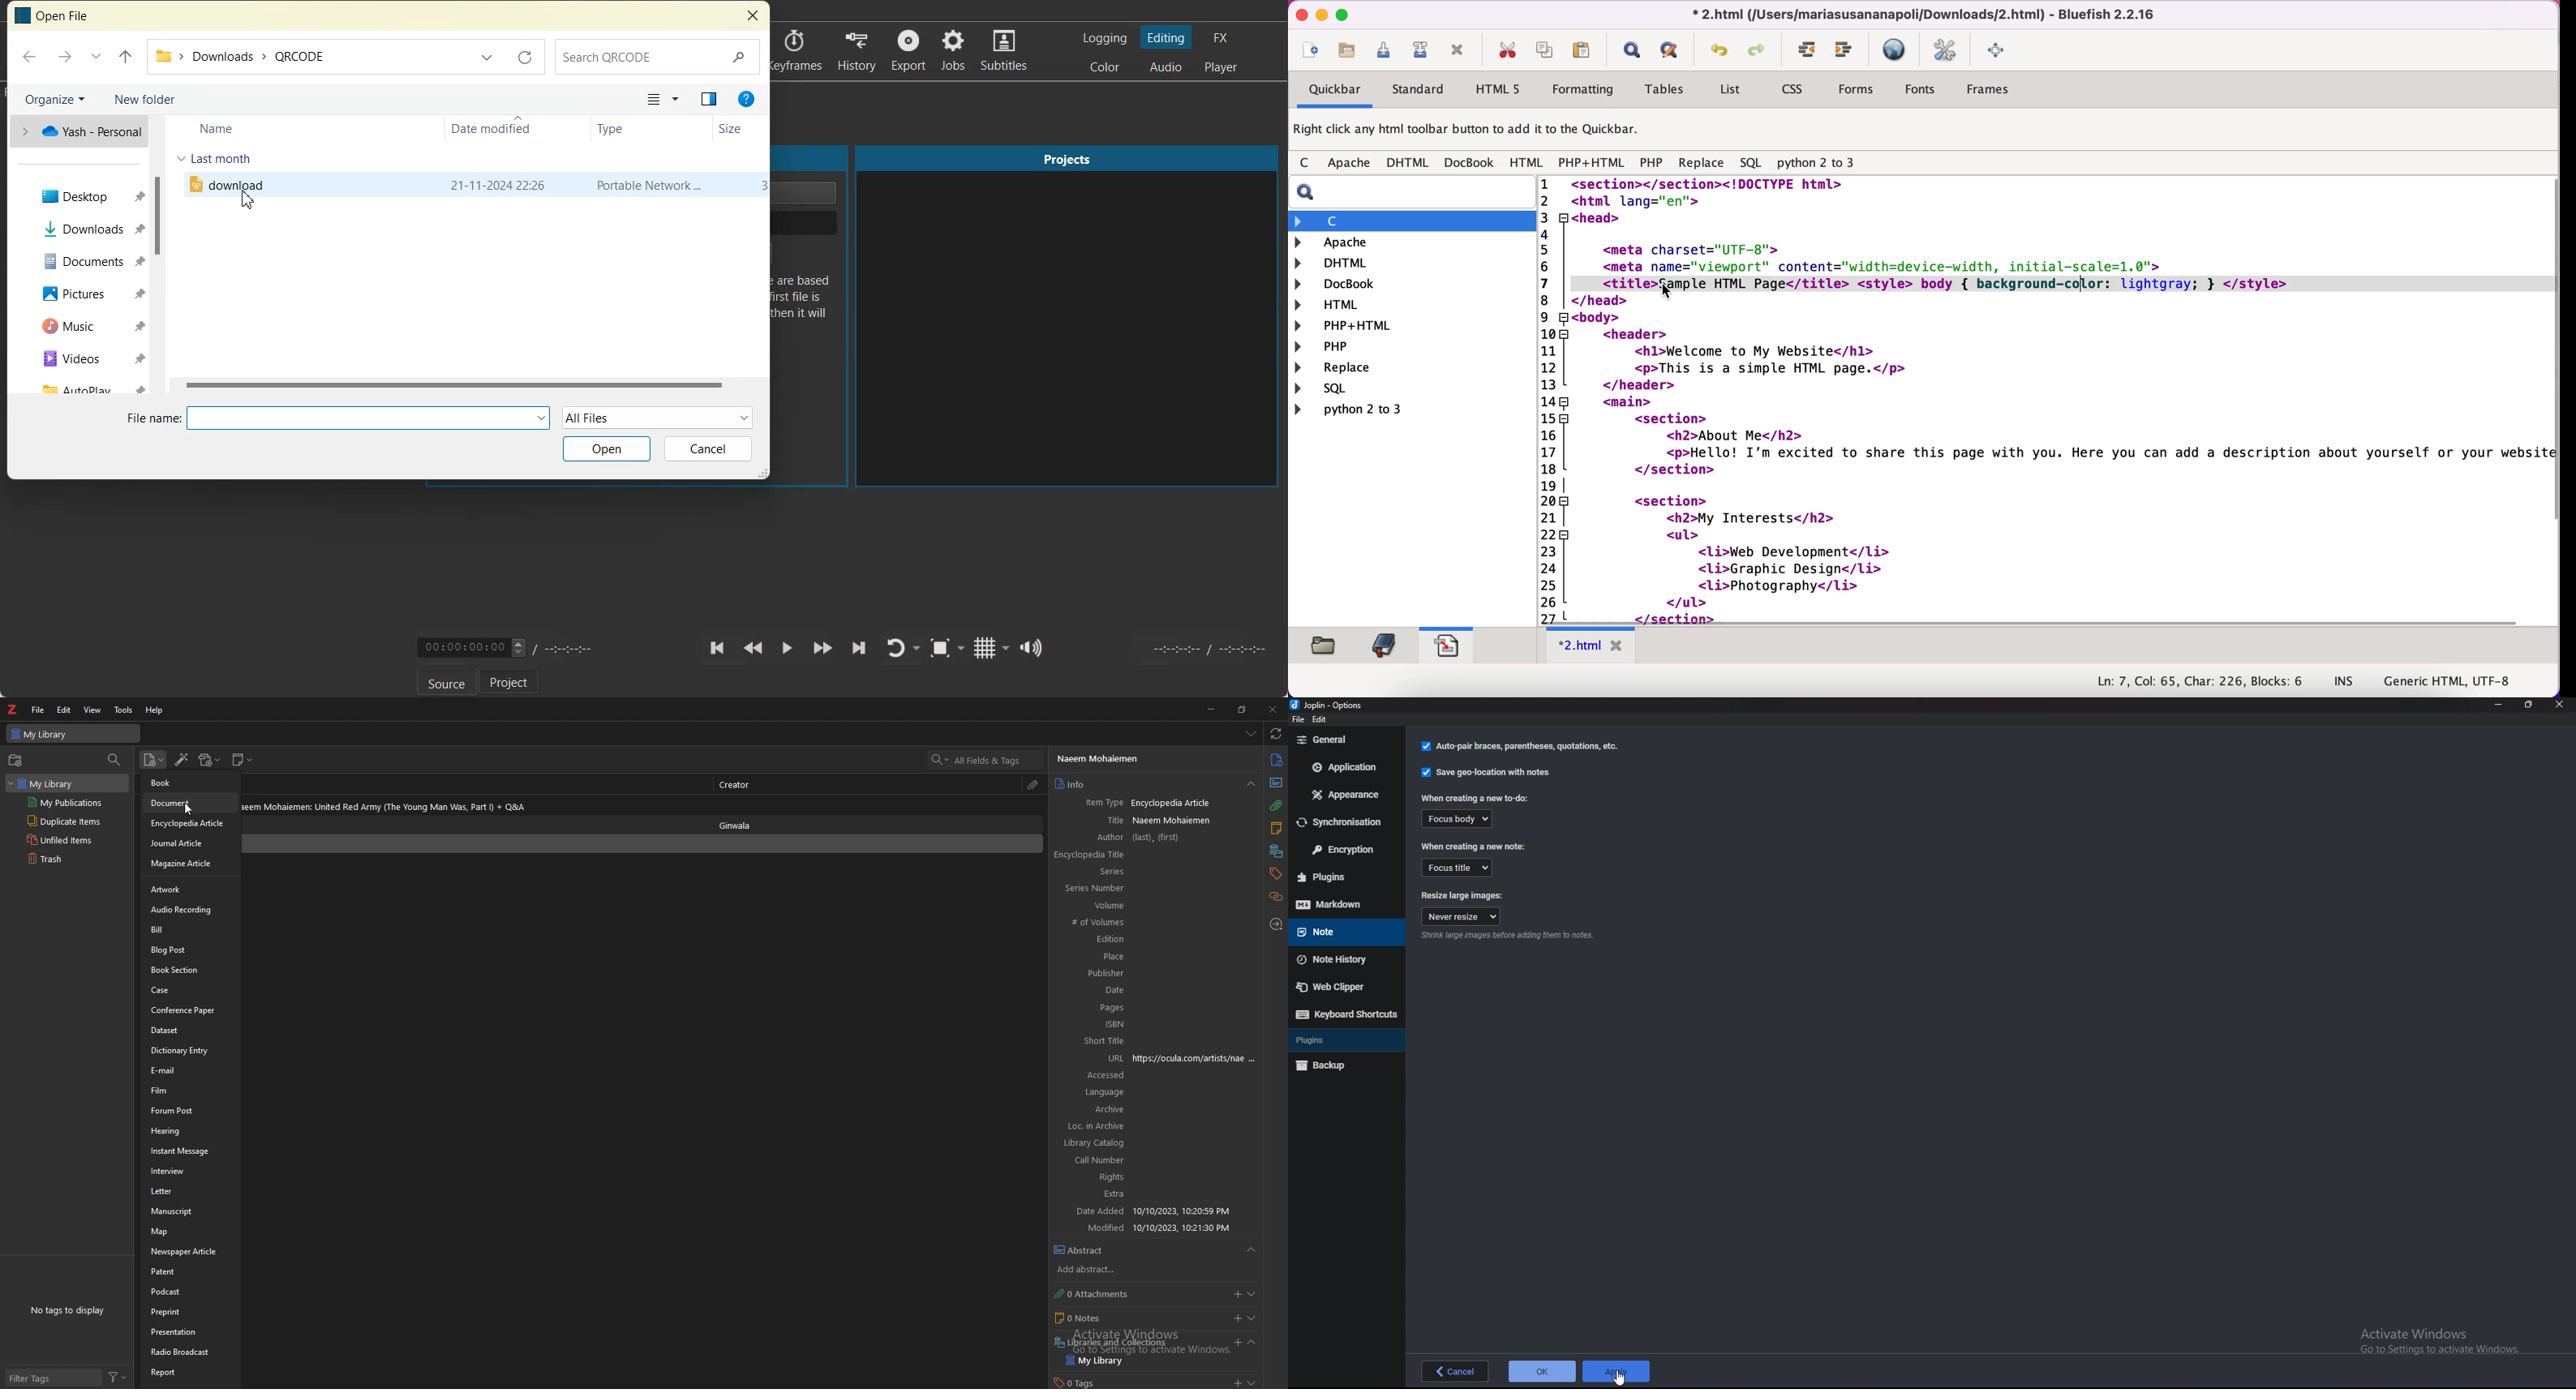 The height and width of the screenshot is (1400, 2576). What do you see at coordinates (1340, 931) in the screenshot?
I see `note` at bounding box center [1340, 931].